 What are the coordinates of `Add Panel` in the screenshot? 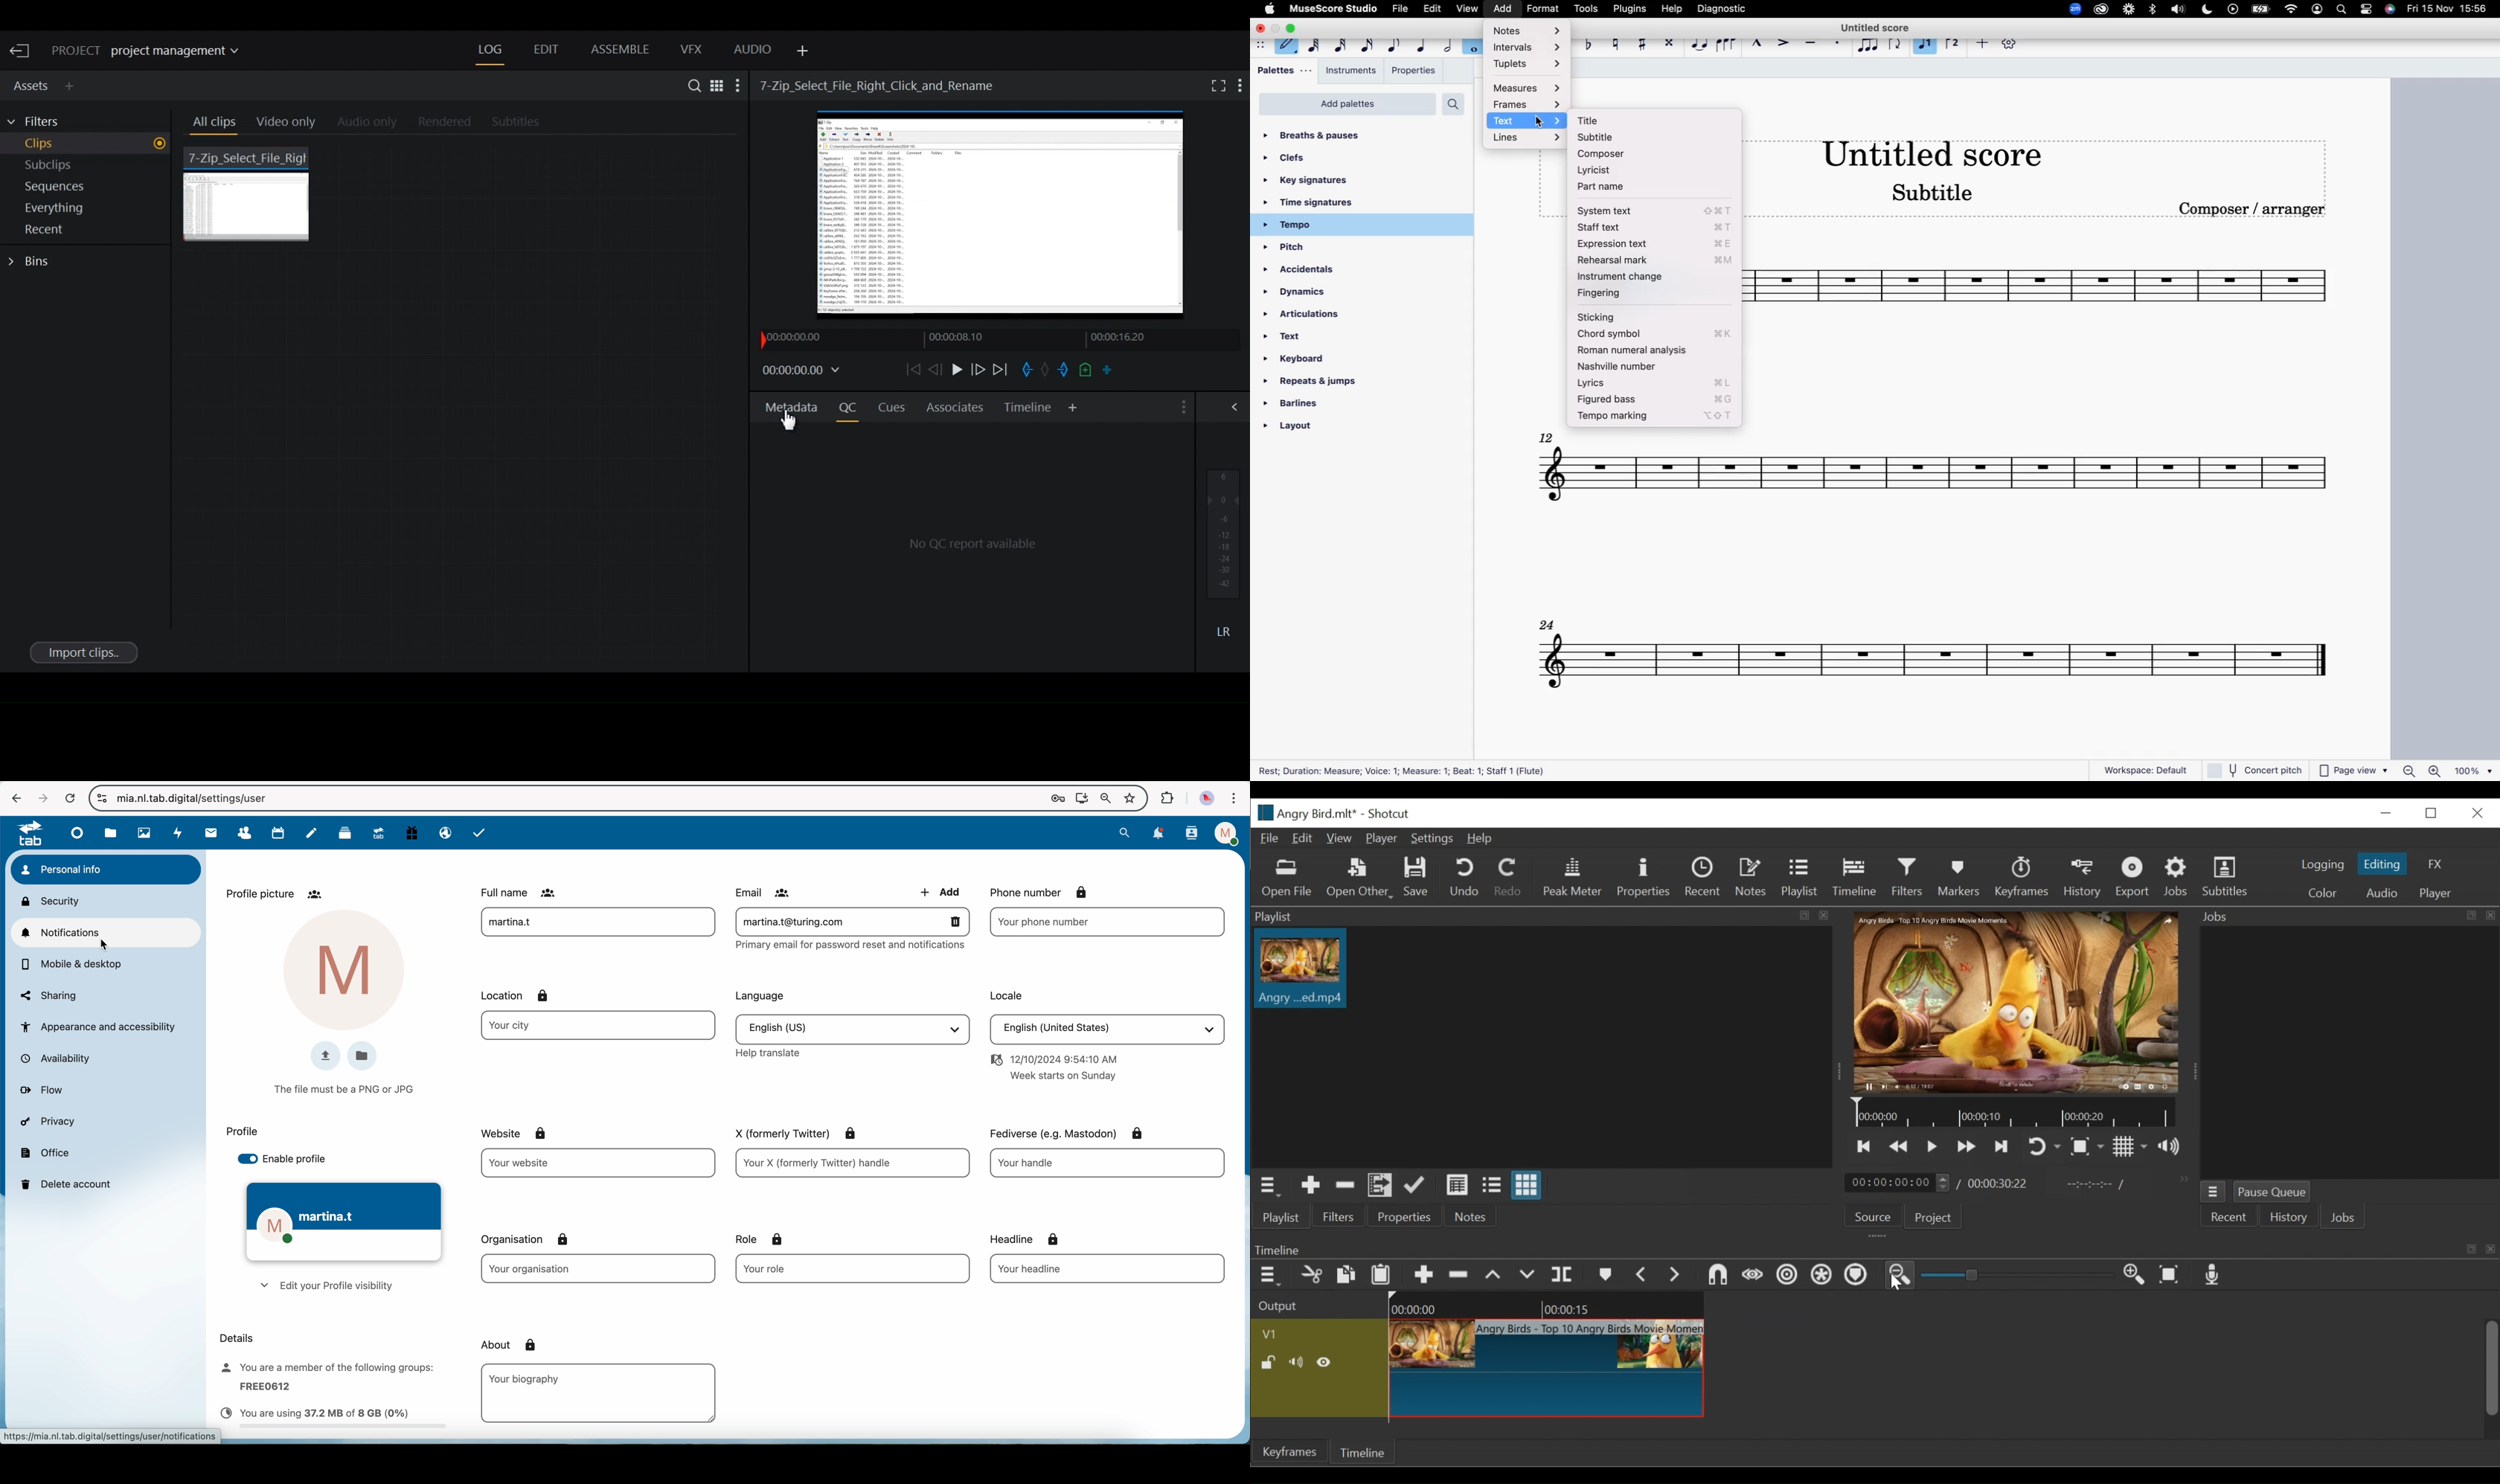 It's located at (1073, 408).